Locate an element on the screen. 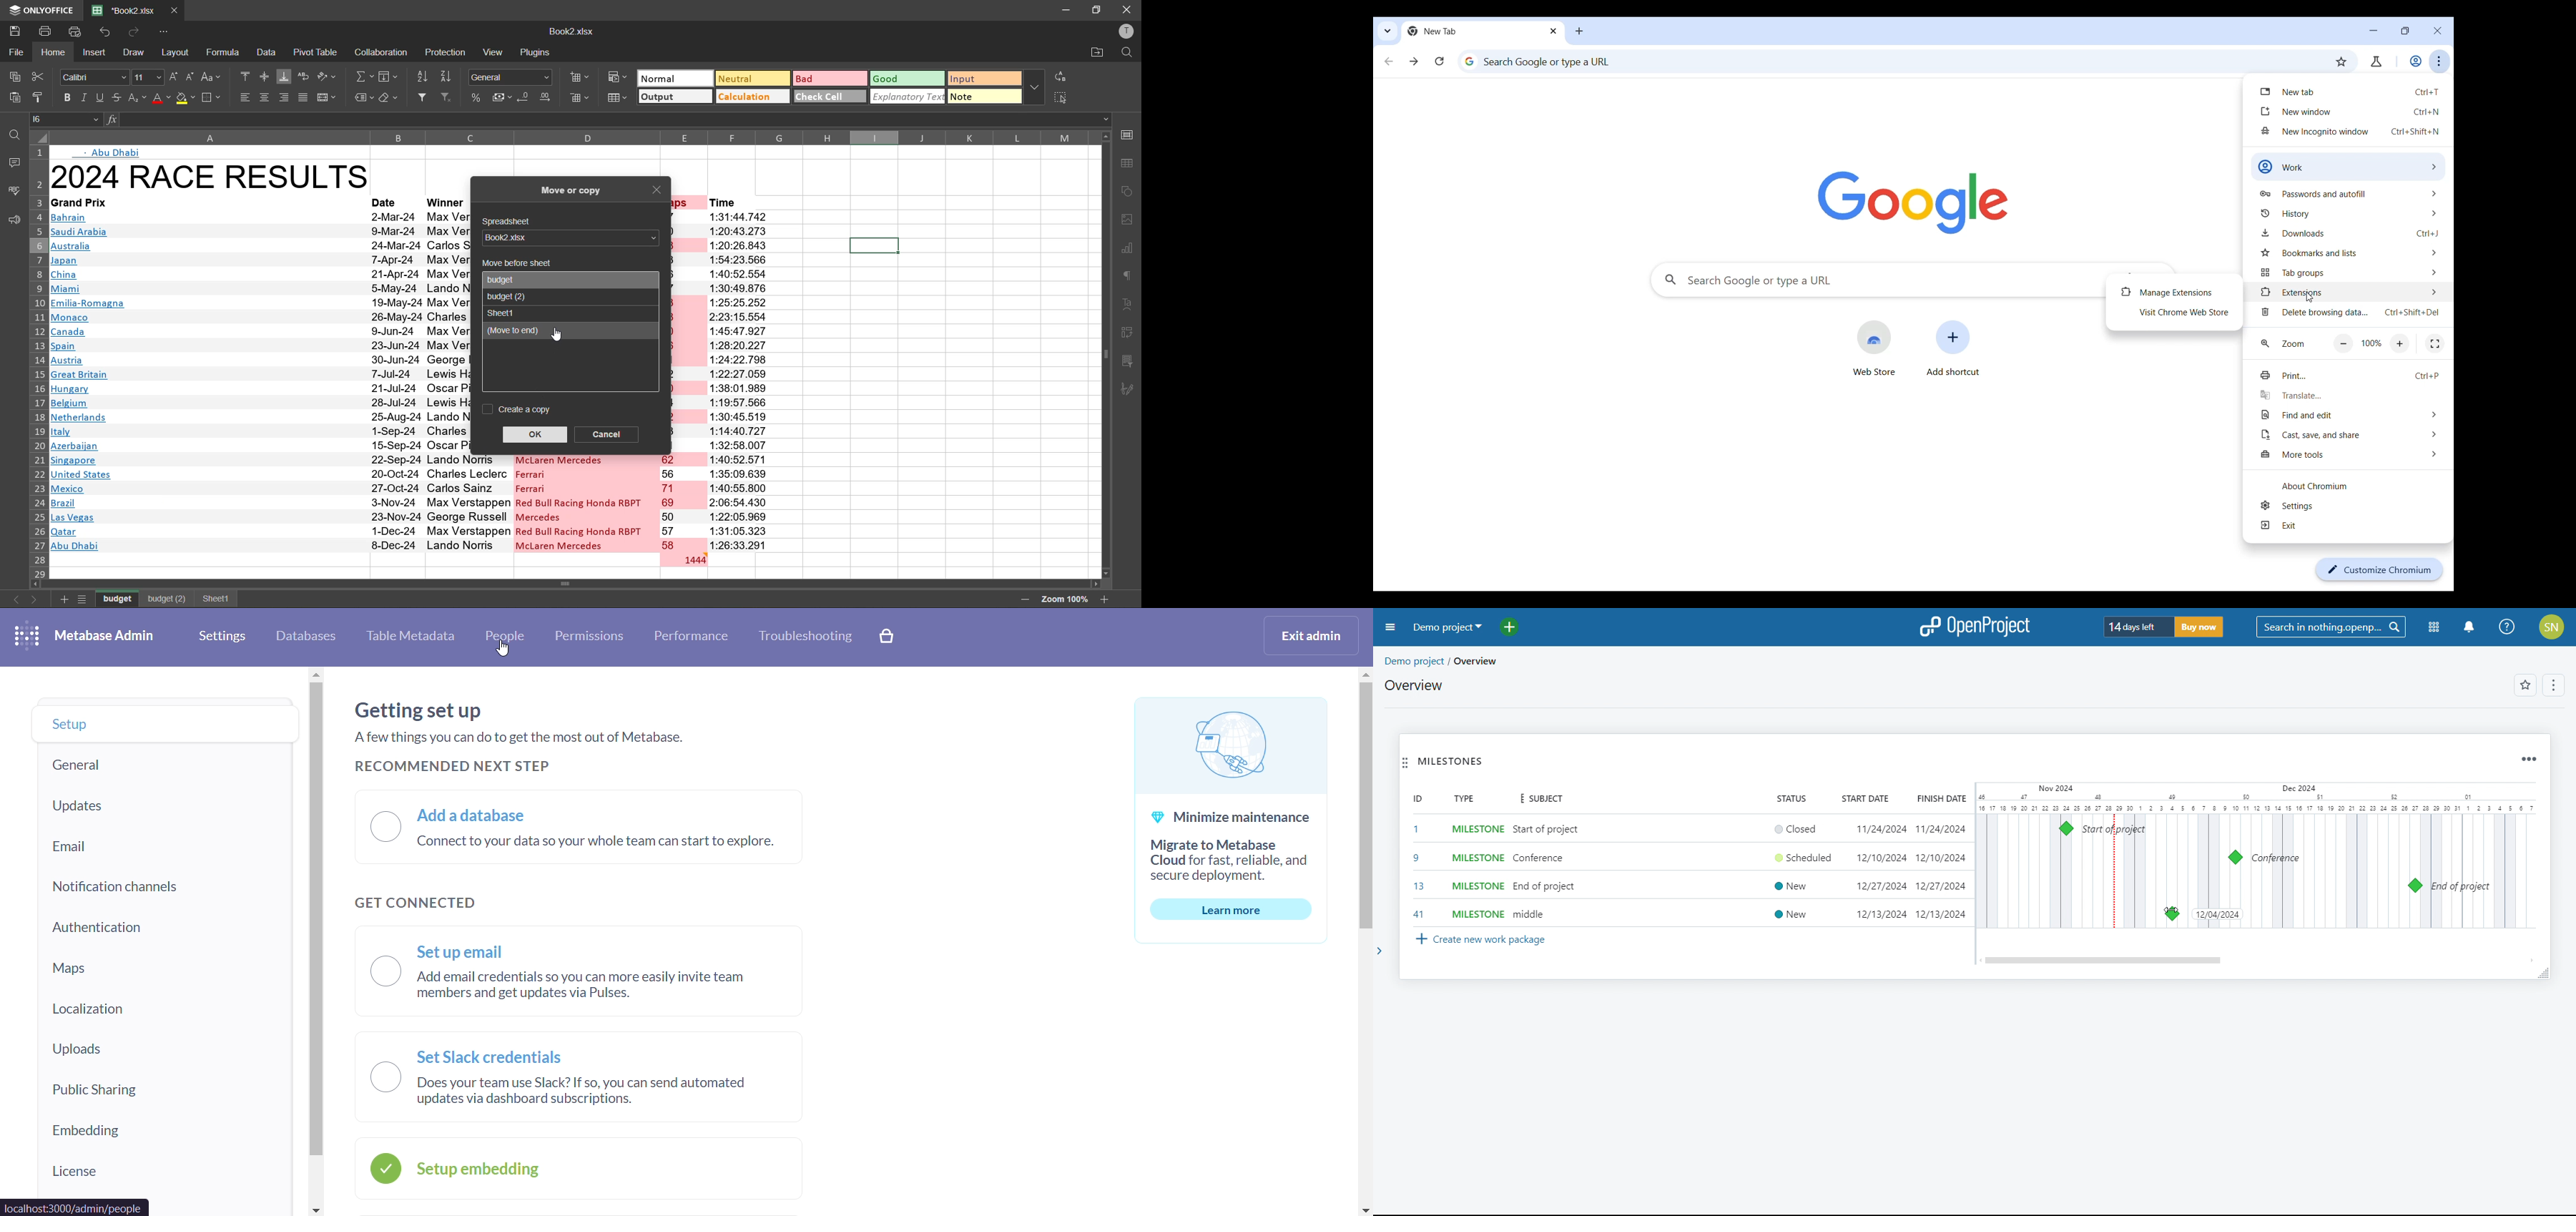 This screenshot has height=1232, width=2576. add to favorites is located at coordinates (2526, 685).